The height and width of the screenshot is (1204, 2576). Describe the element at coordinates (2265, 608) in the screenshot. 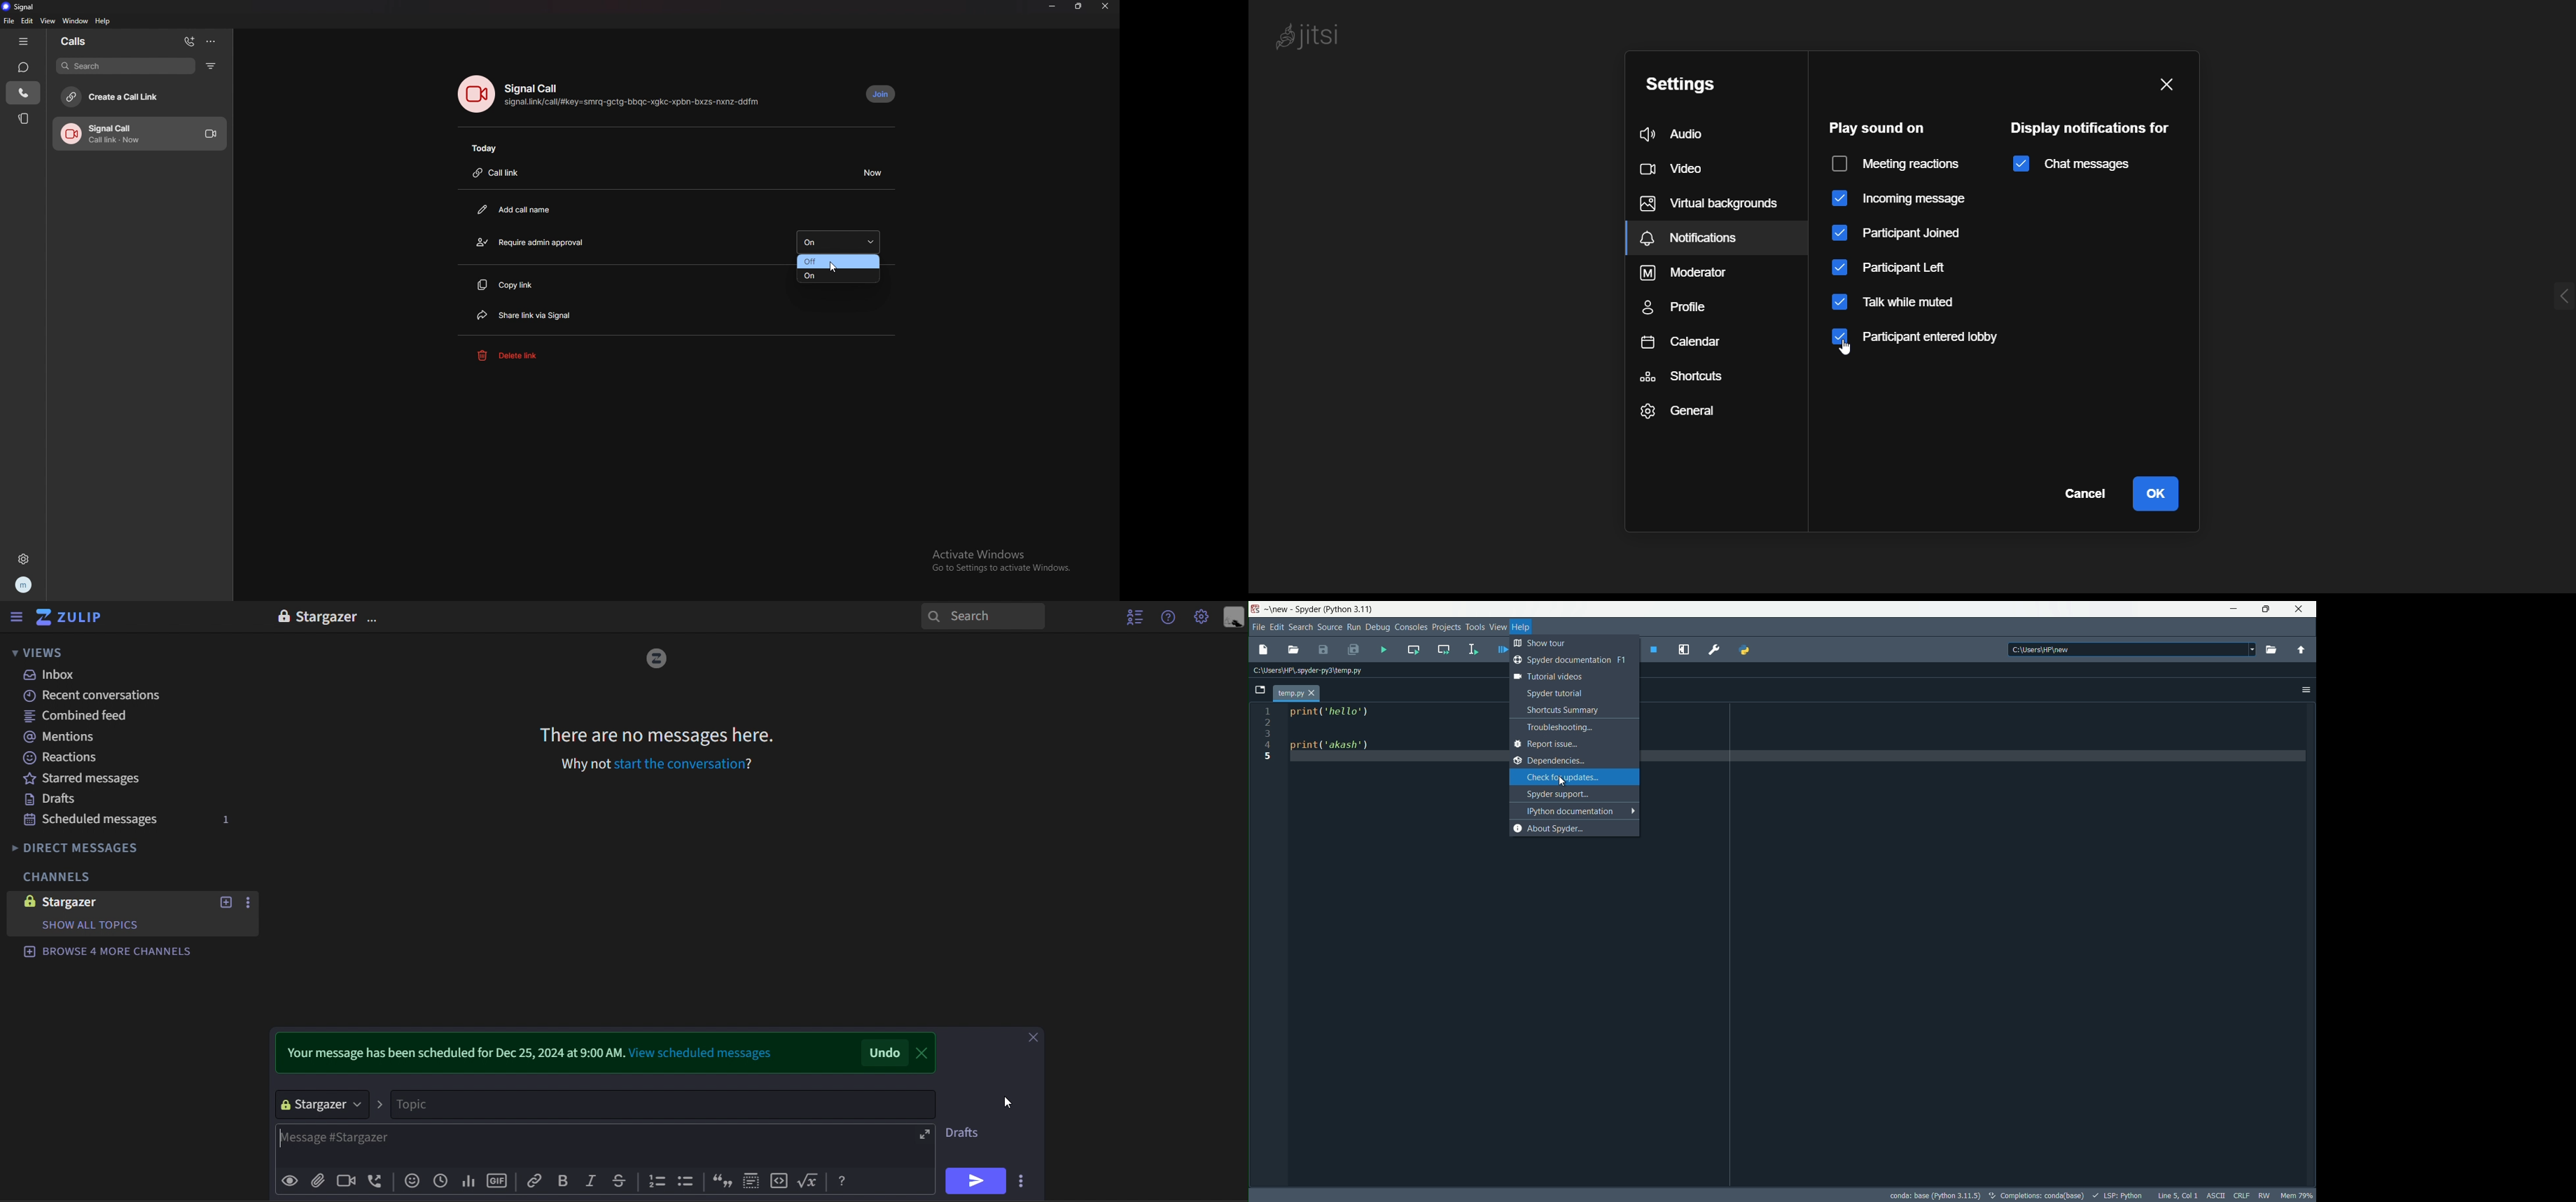

I see `restore` at that location.